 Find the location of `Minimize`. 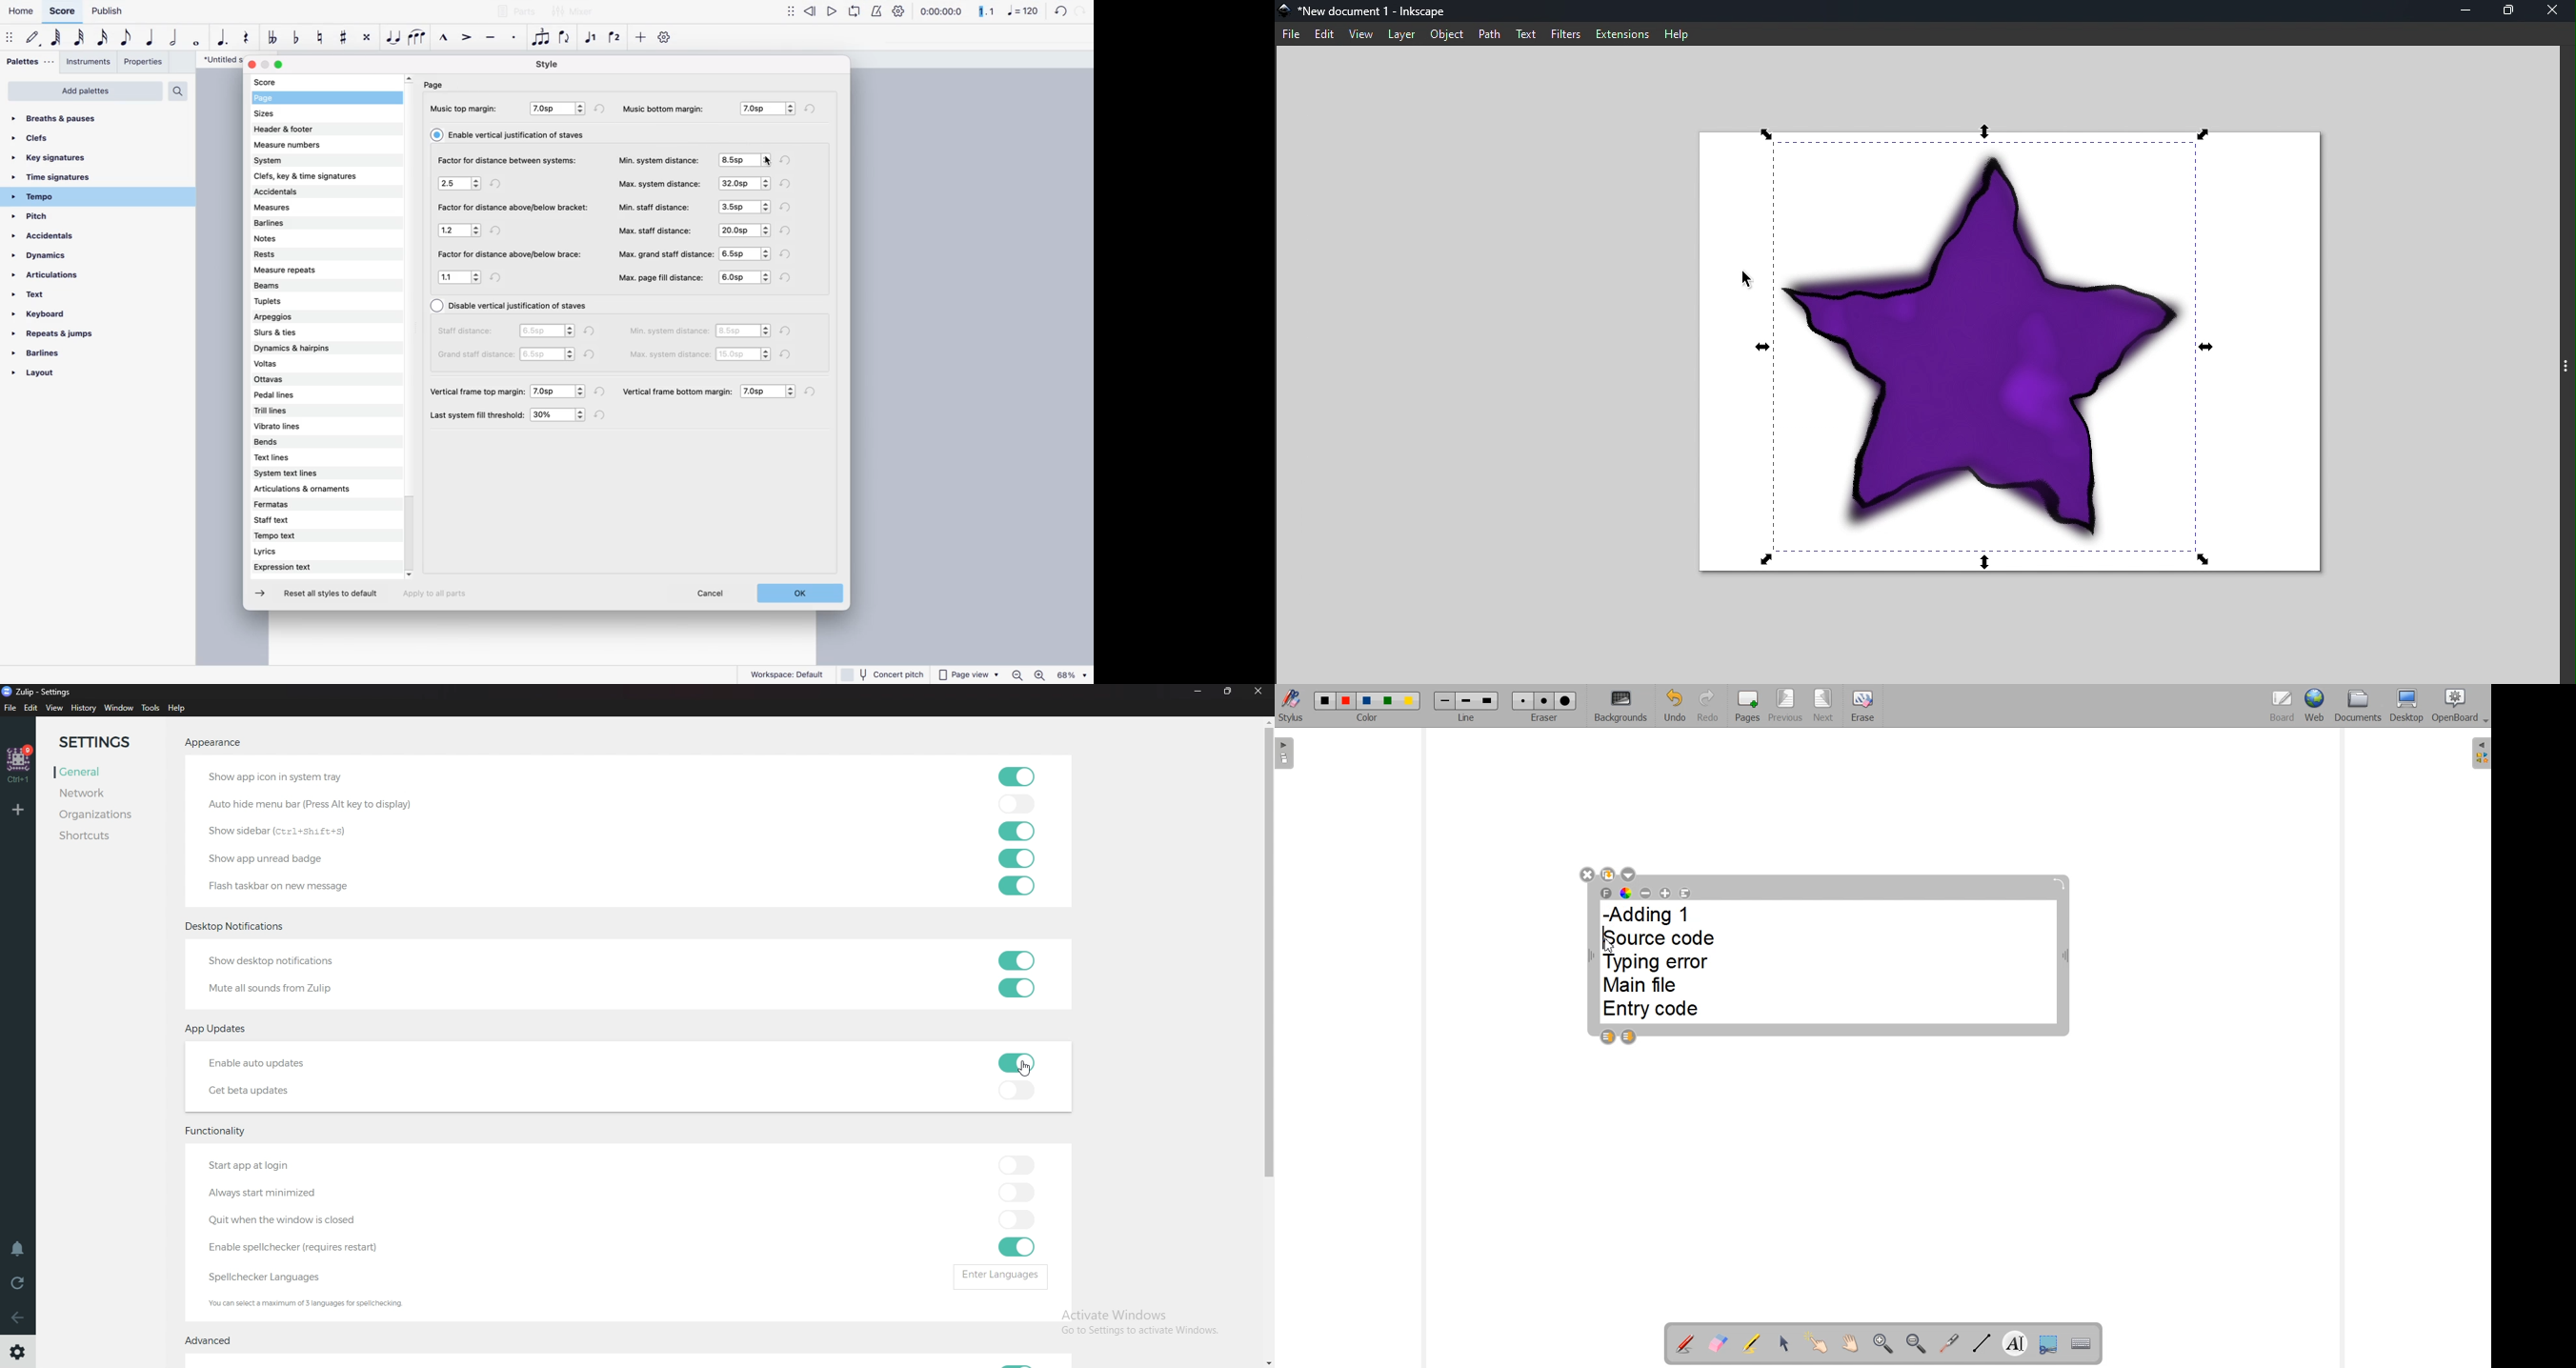

Minimize is located at coordinates (2464, 10).